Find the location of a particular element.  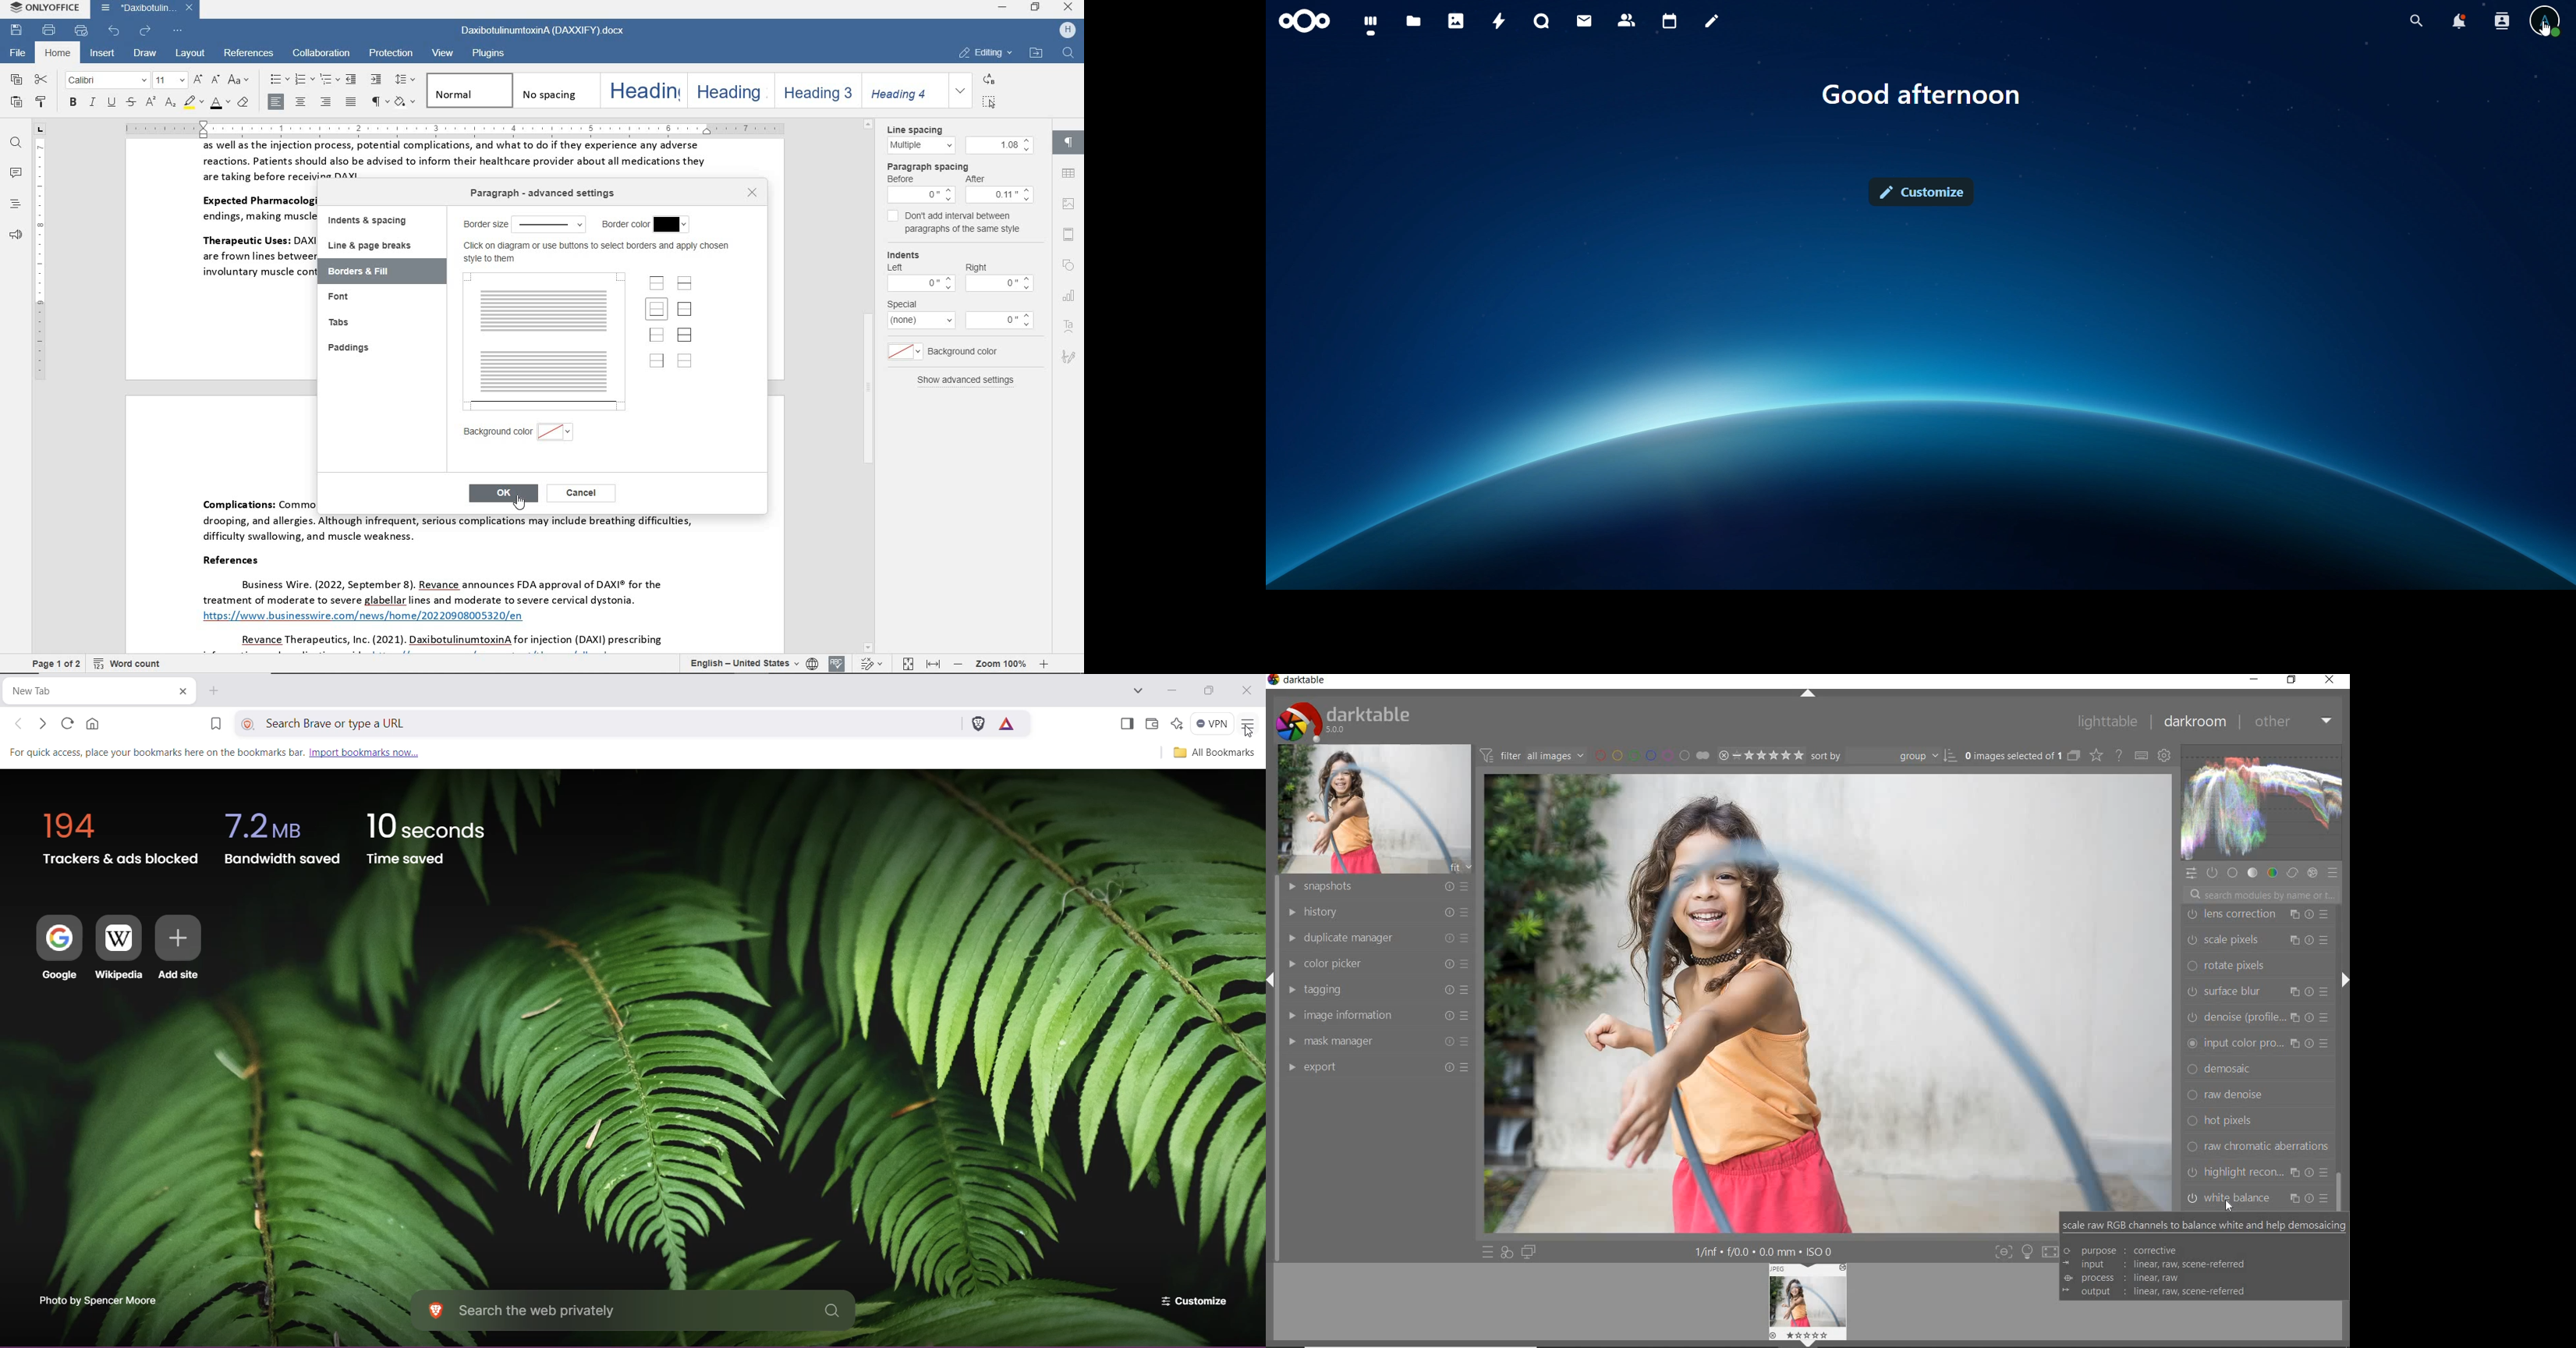

shading is located at coordinates (407, 103).